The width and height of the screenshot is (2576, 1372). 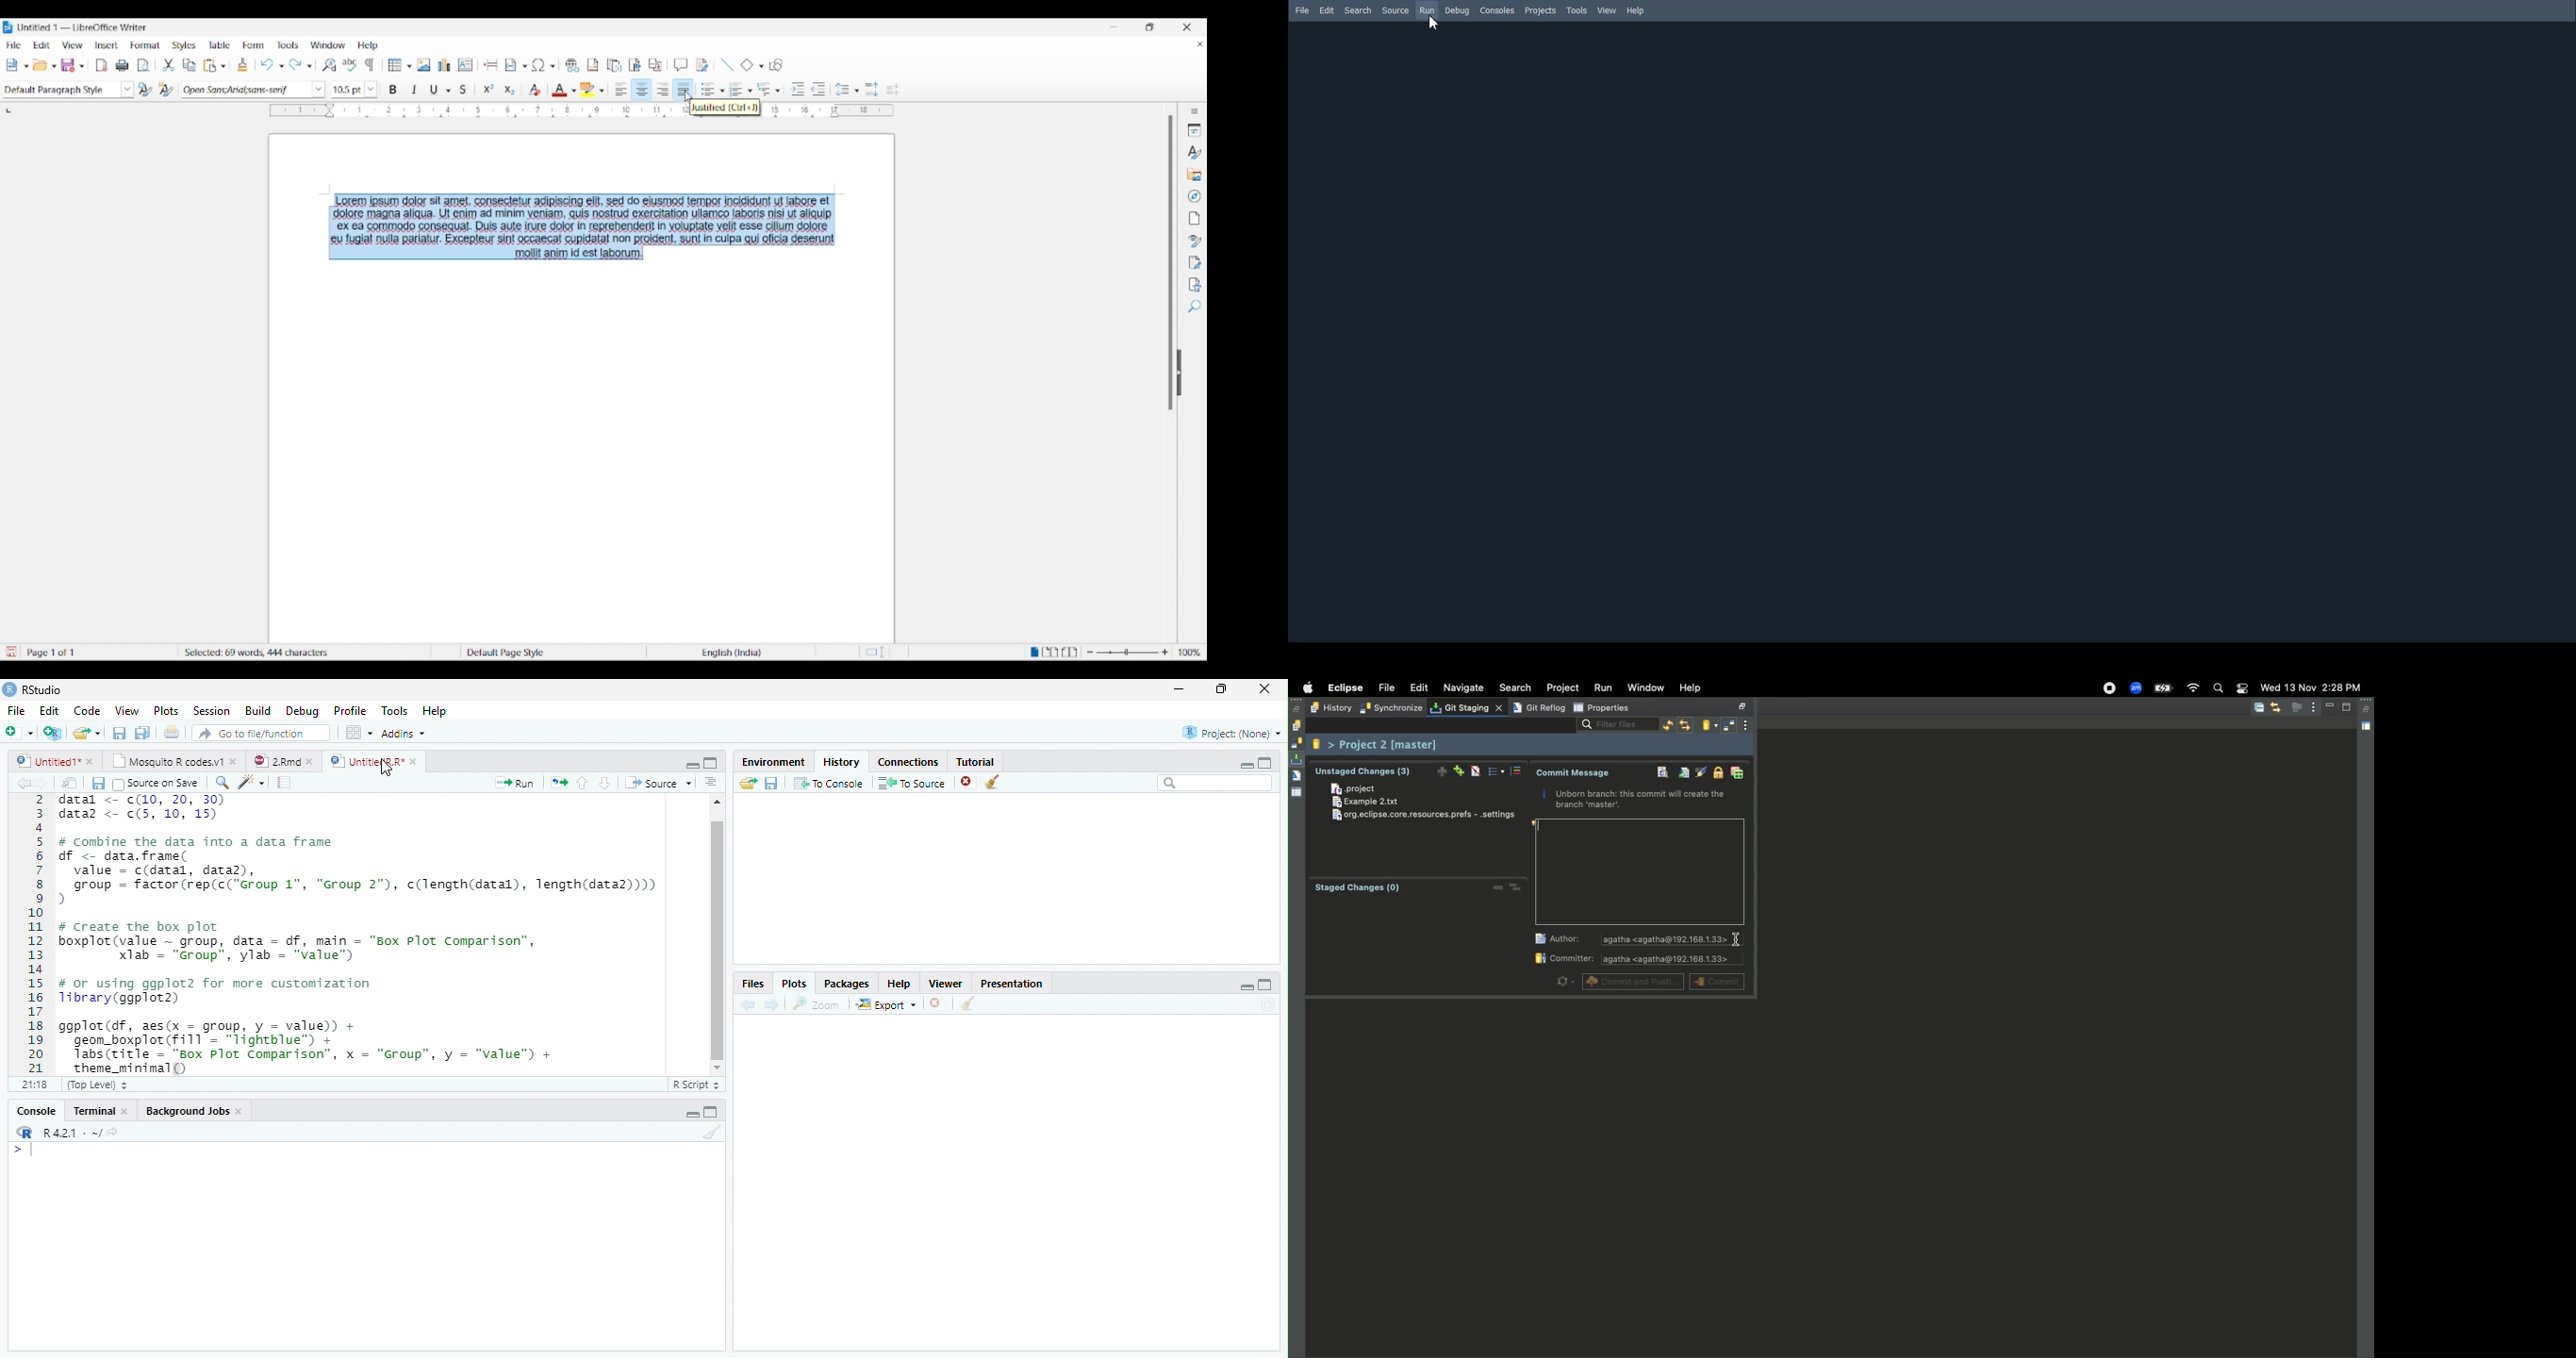 I want to click on close, so click(x=414, y=761).